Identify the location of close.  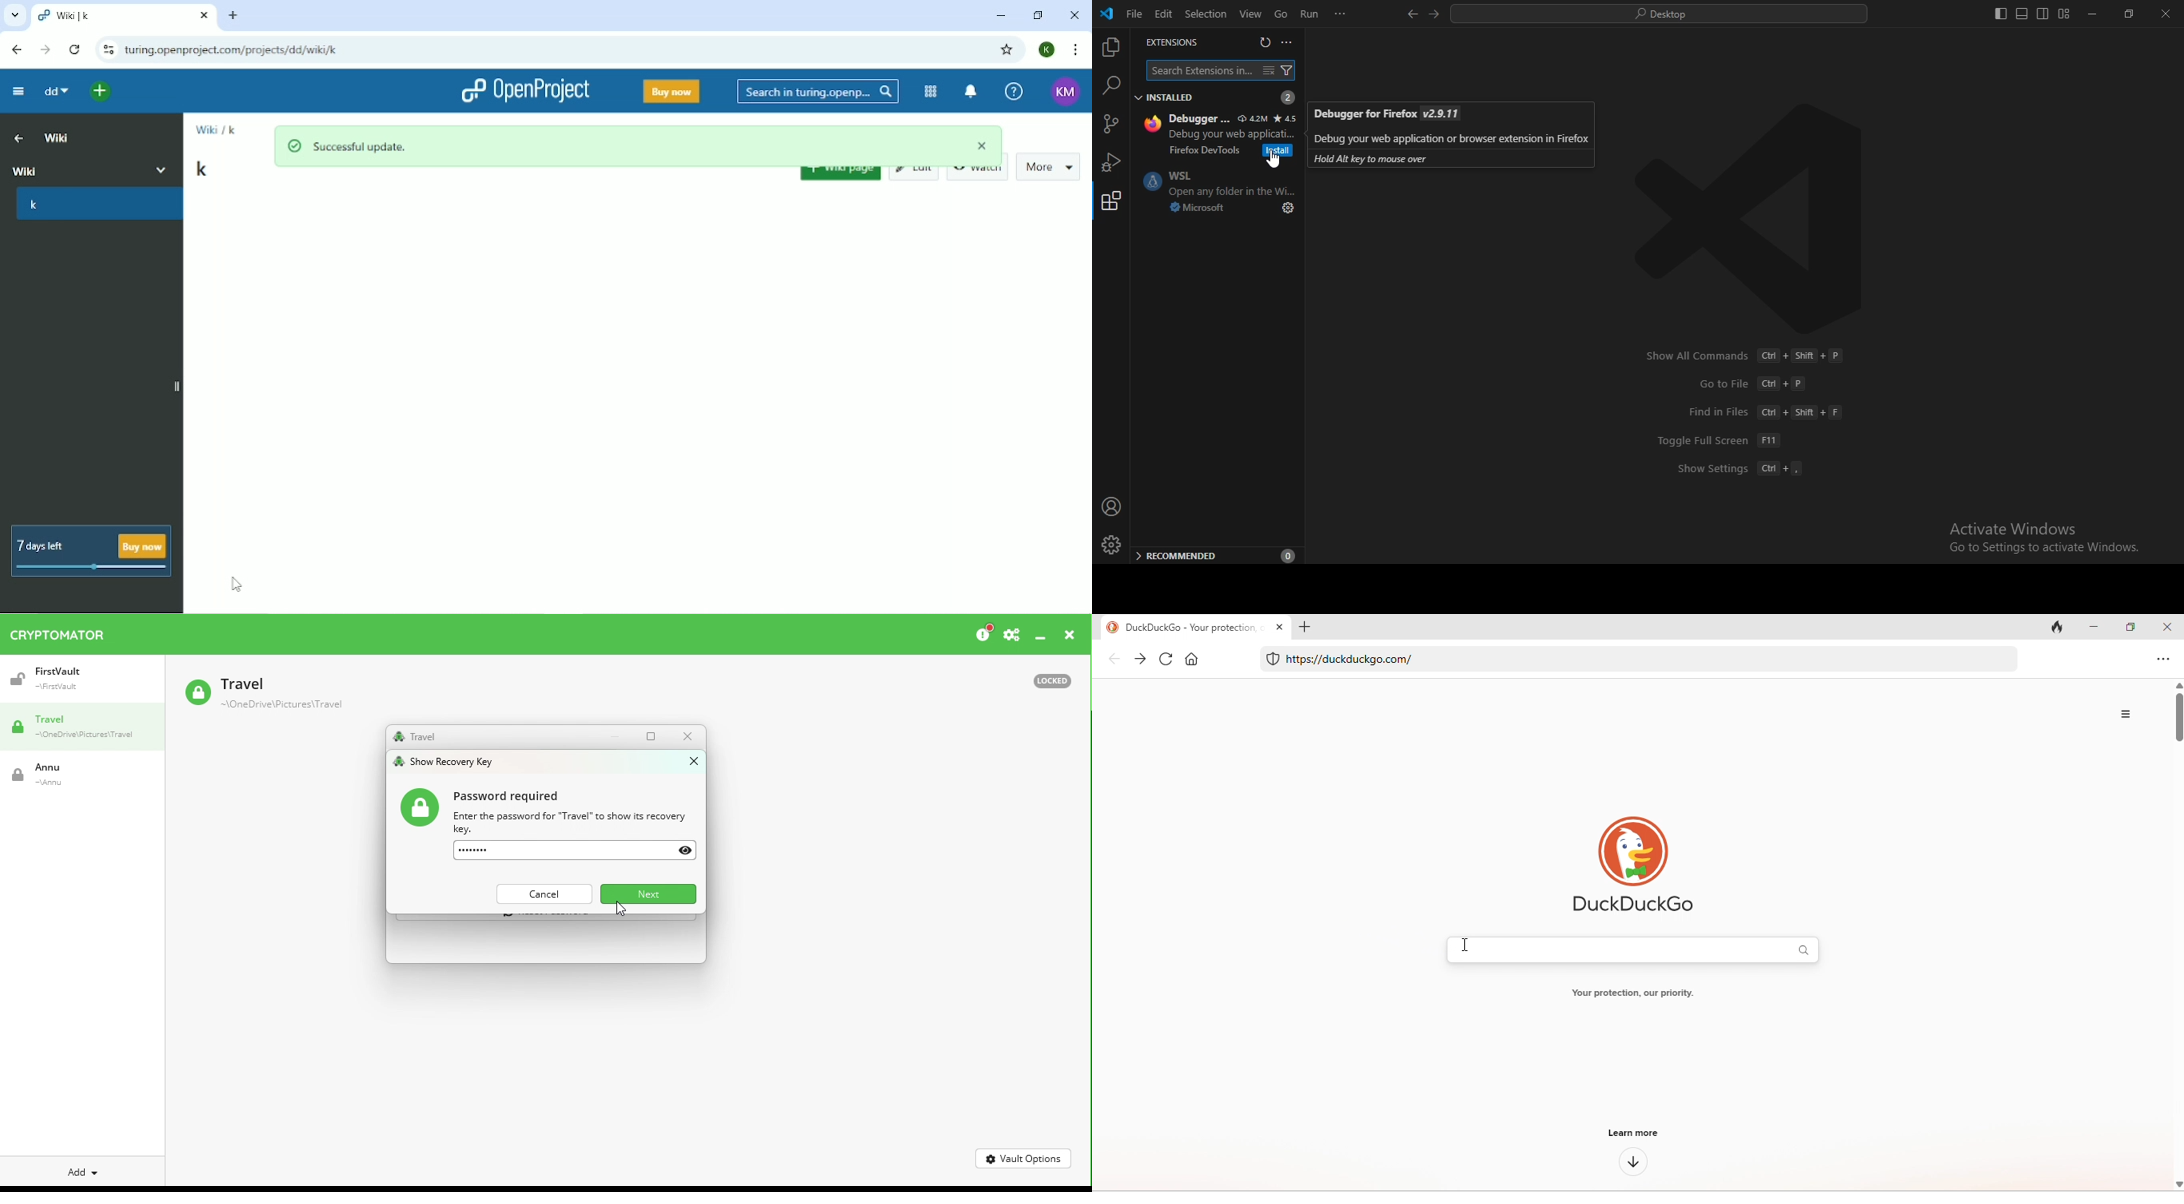
(1279, 626).